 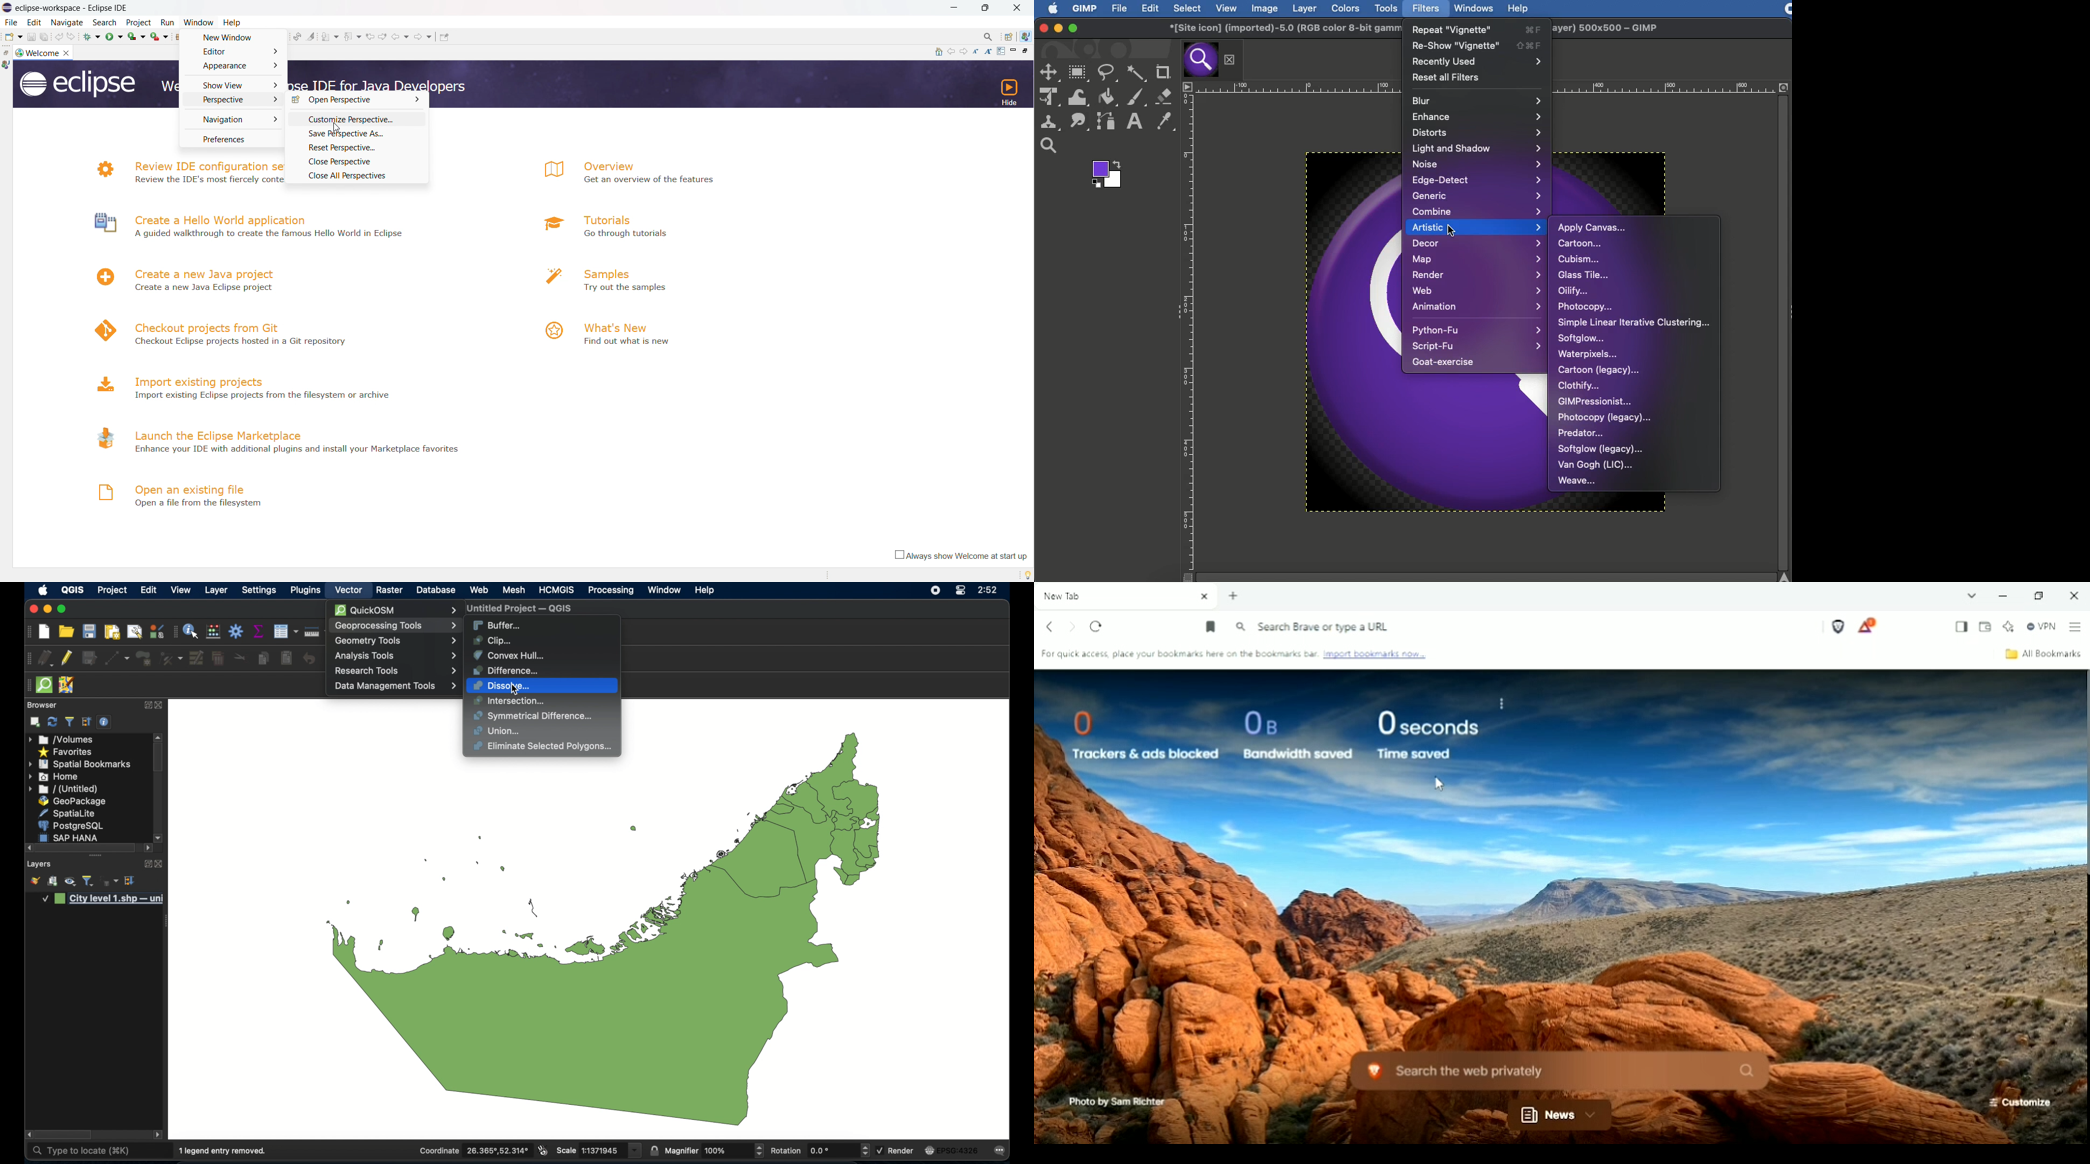 What do you see at coordinates (518, 690) in the screenshot?
I see `cursor` at bounding box center [518, 690].